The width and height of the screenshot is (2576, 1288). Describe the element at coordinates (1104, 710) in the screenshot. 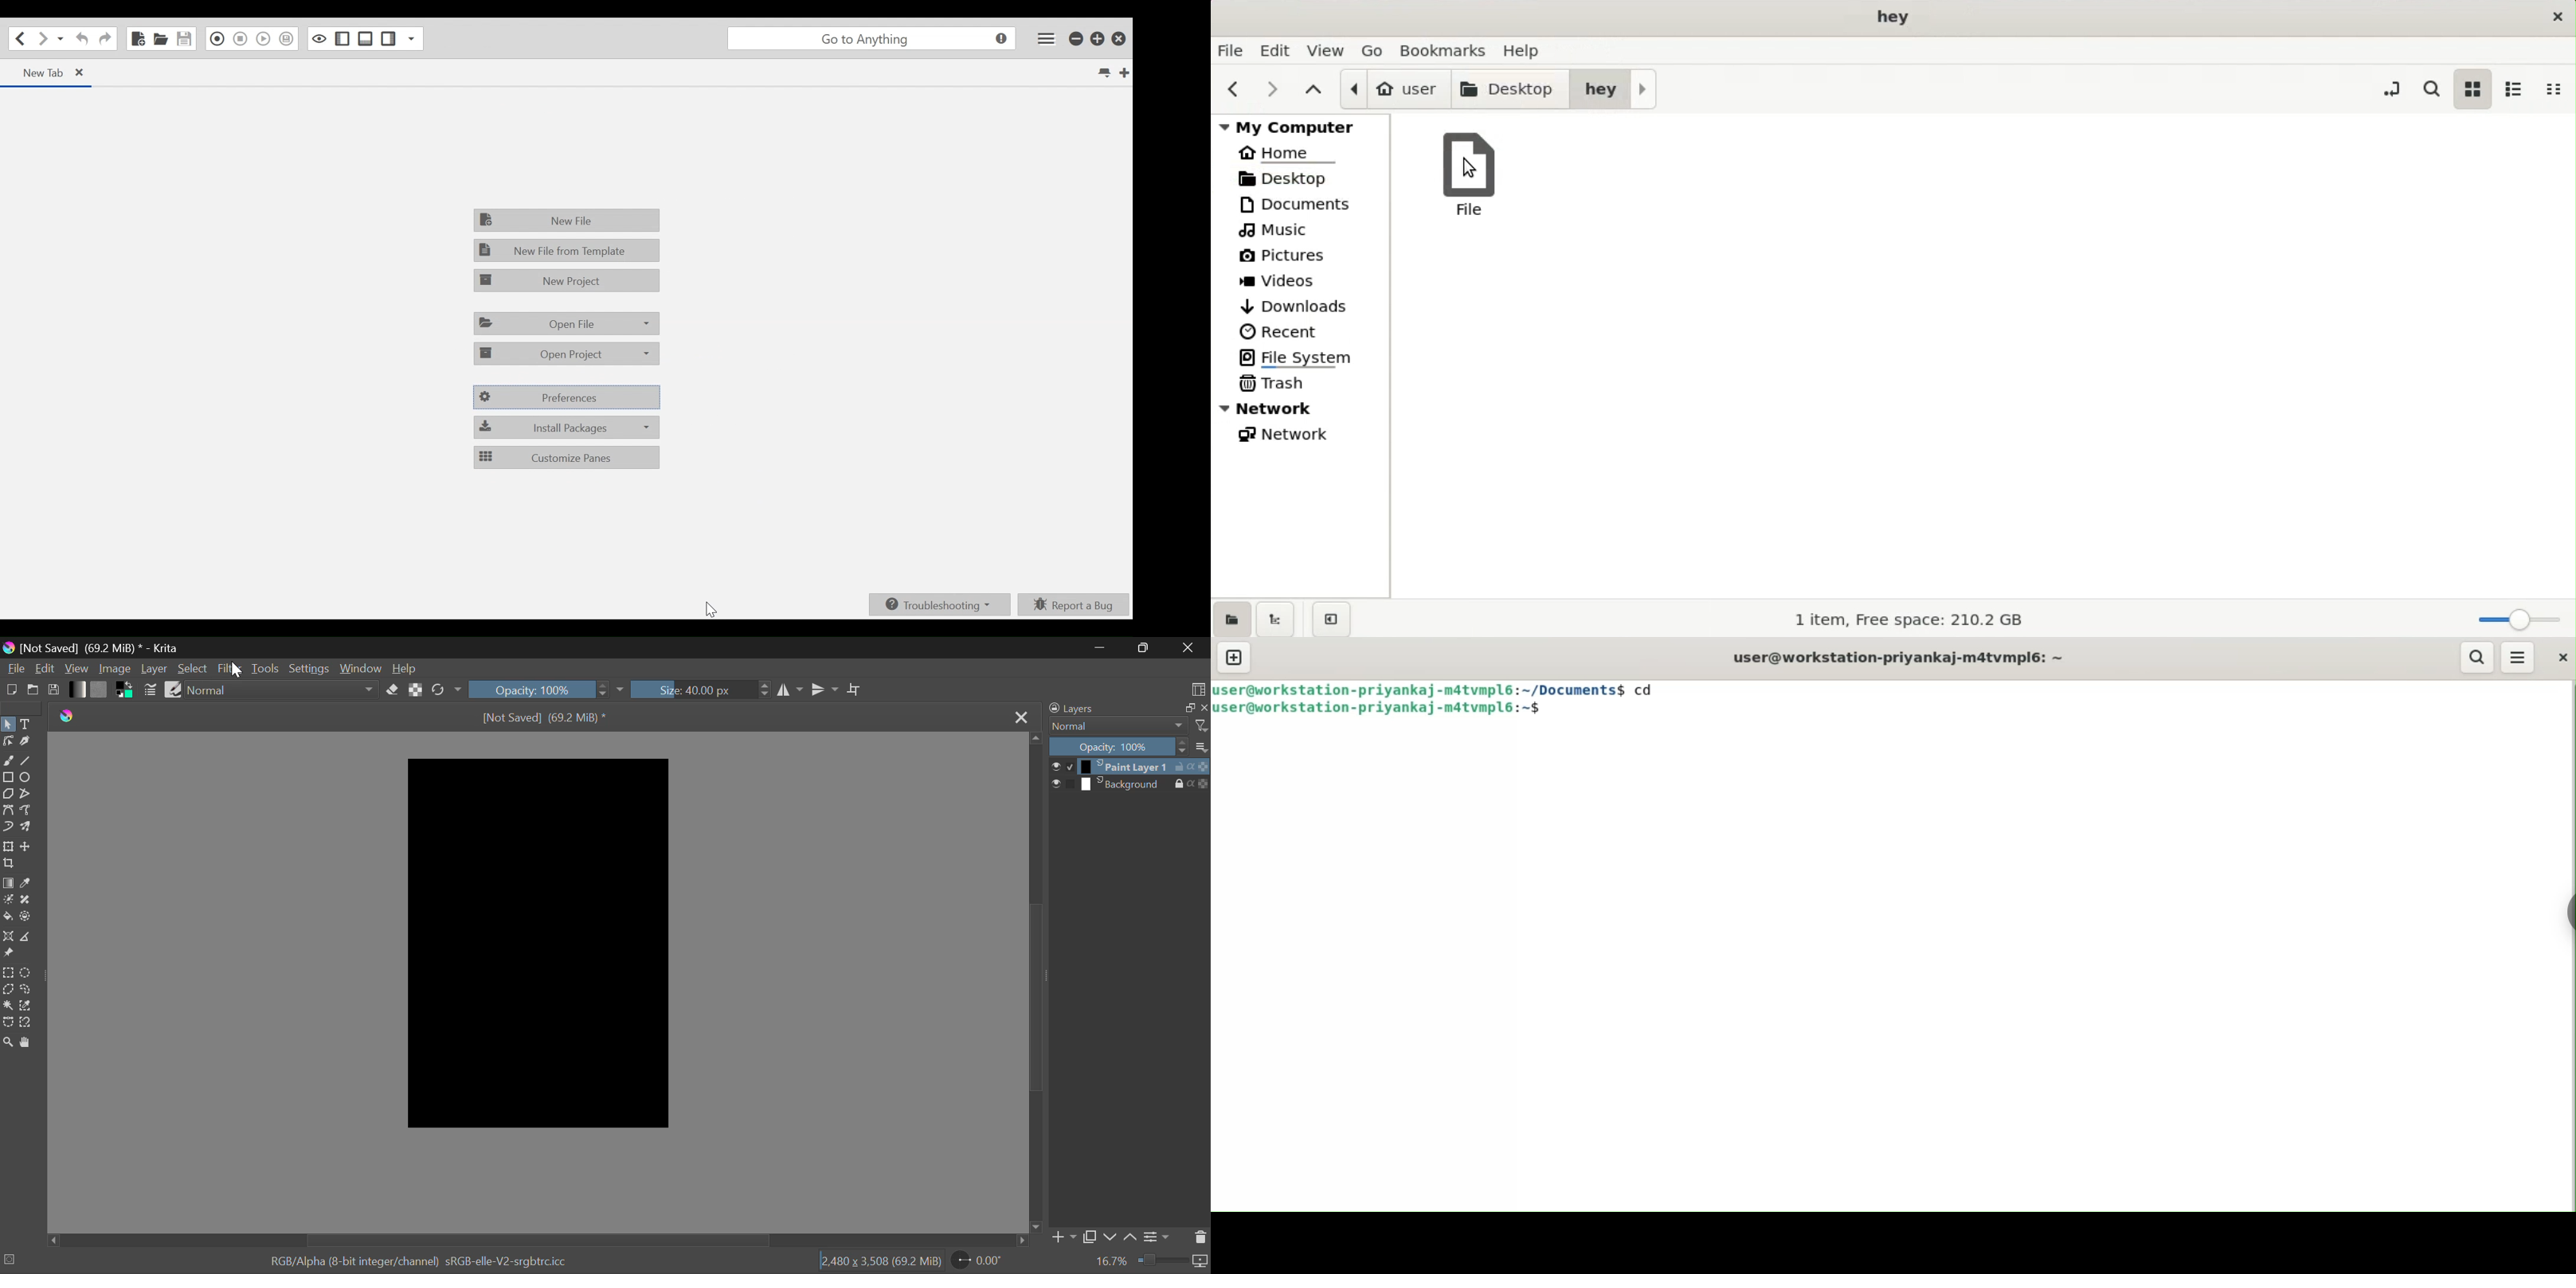

I see `Layers Docker Tab` at that location.